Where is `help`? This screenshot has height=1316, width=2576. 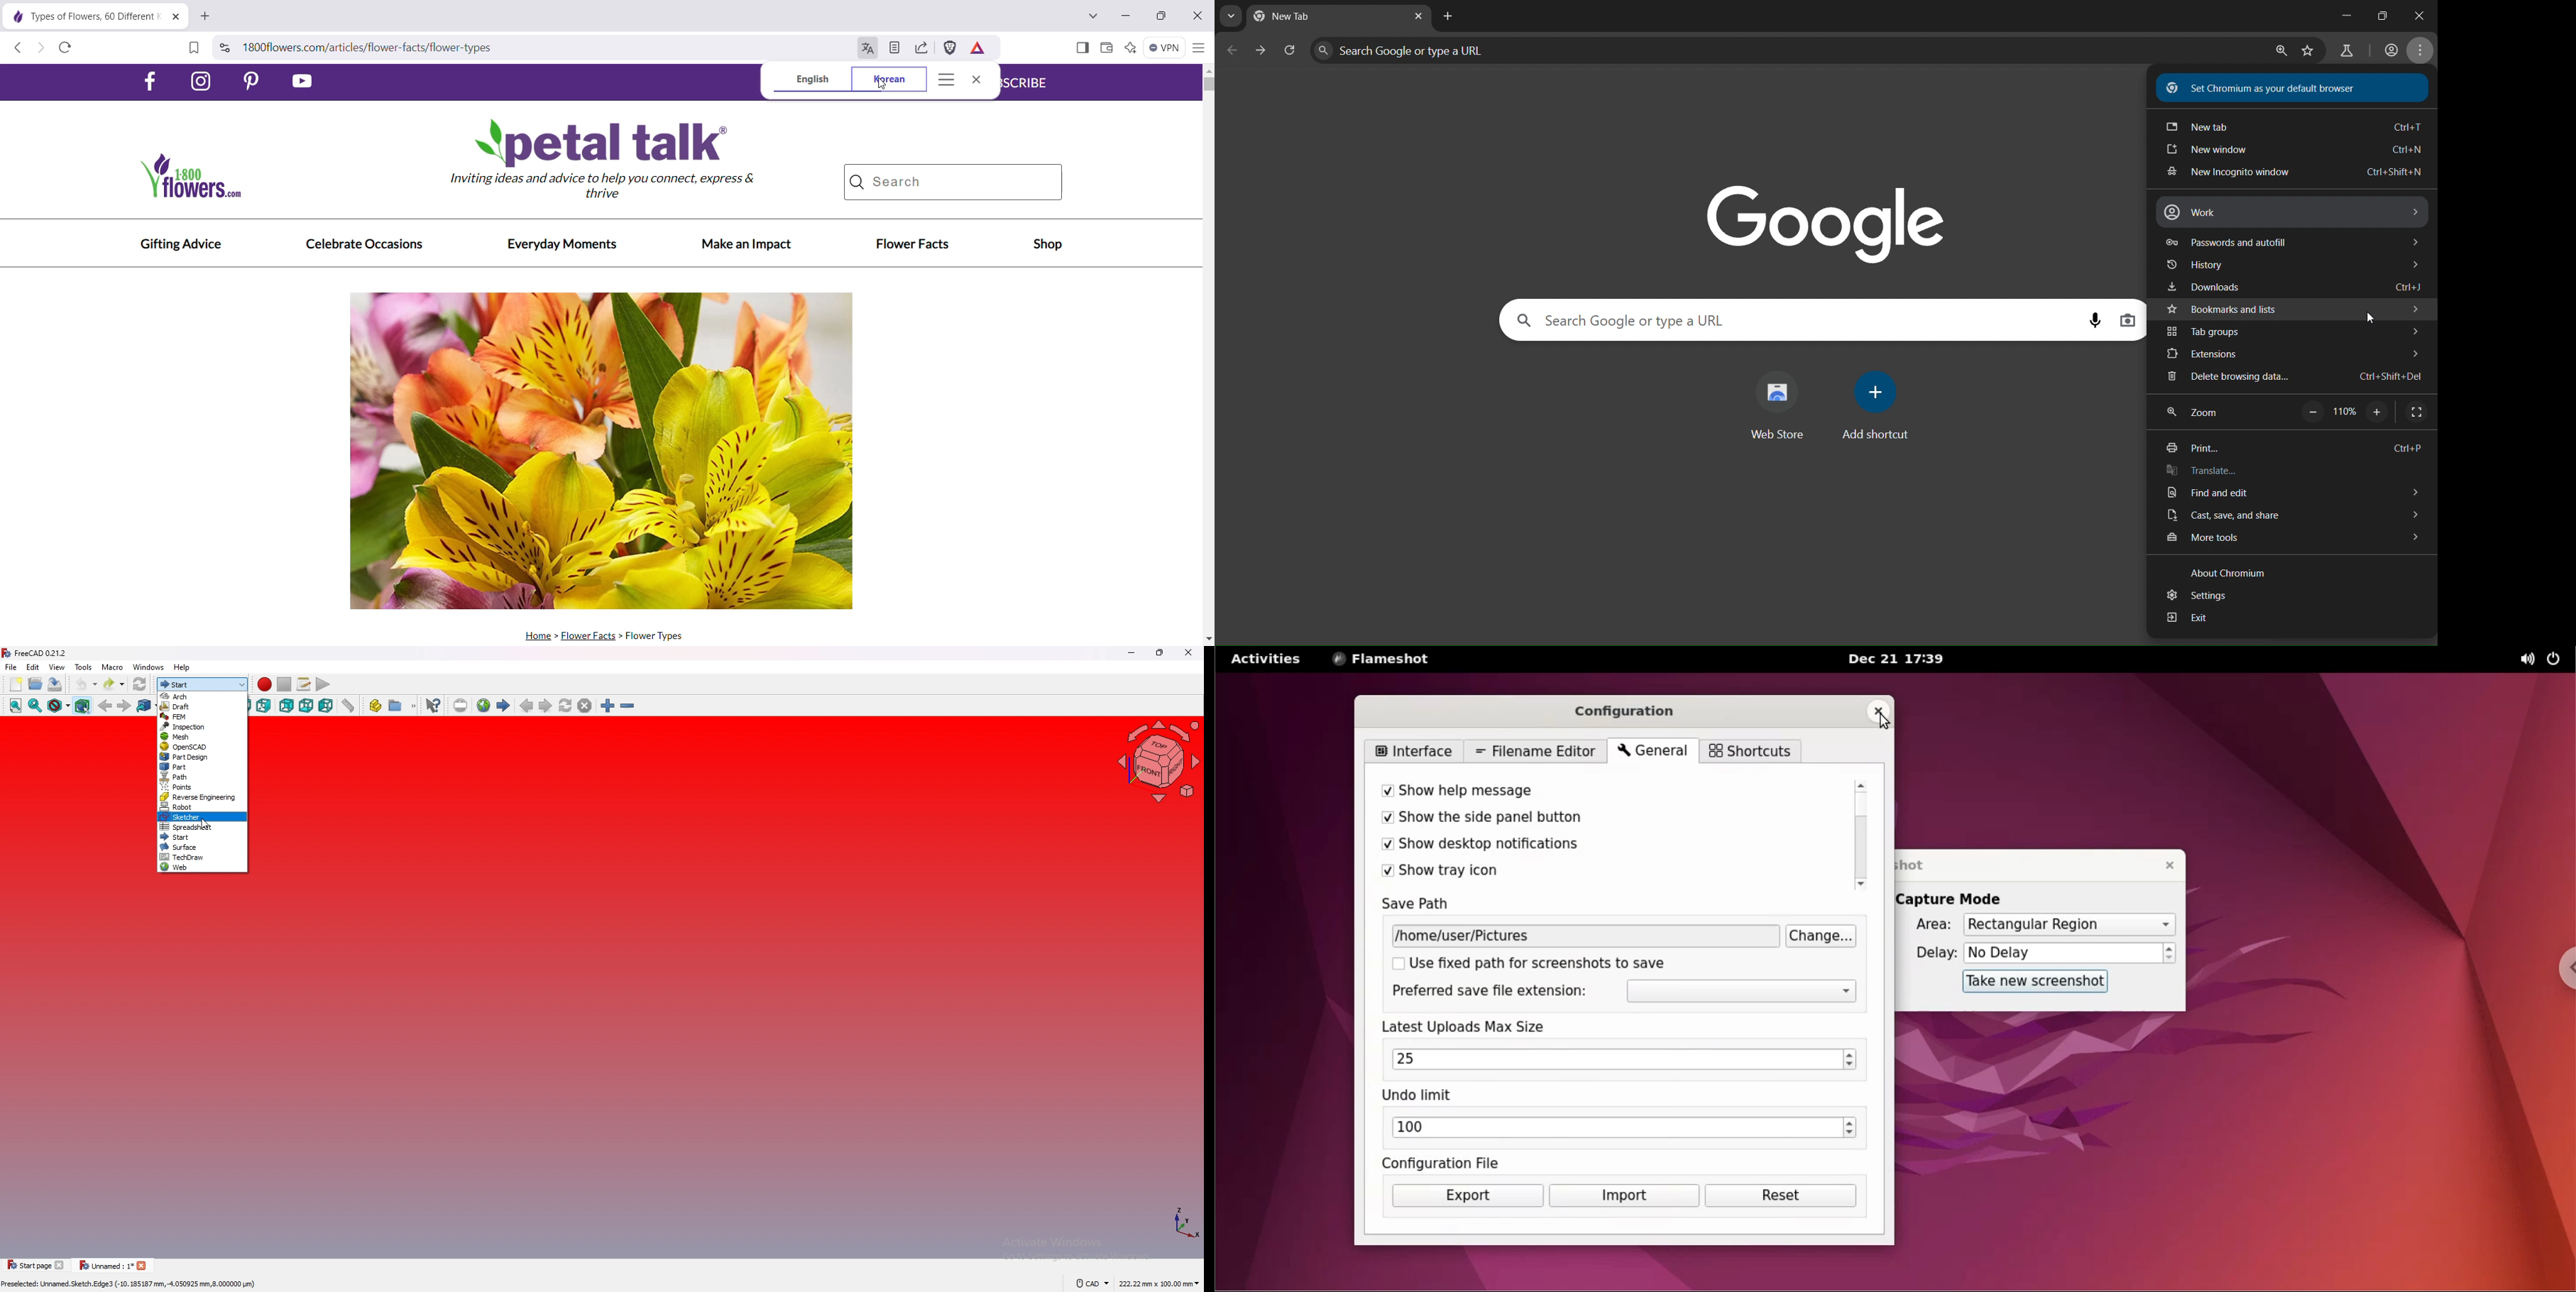
help is located at coordinates (182, 667).